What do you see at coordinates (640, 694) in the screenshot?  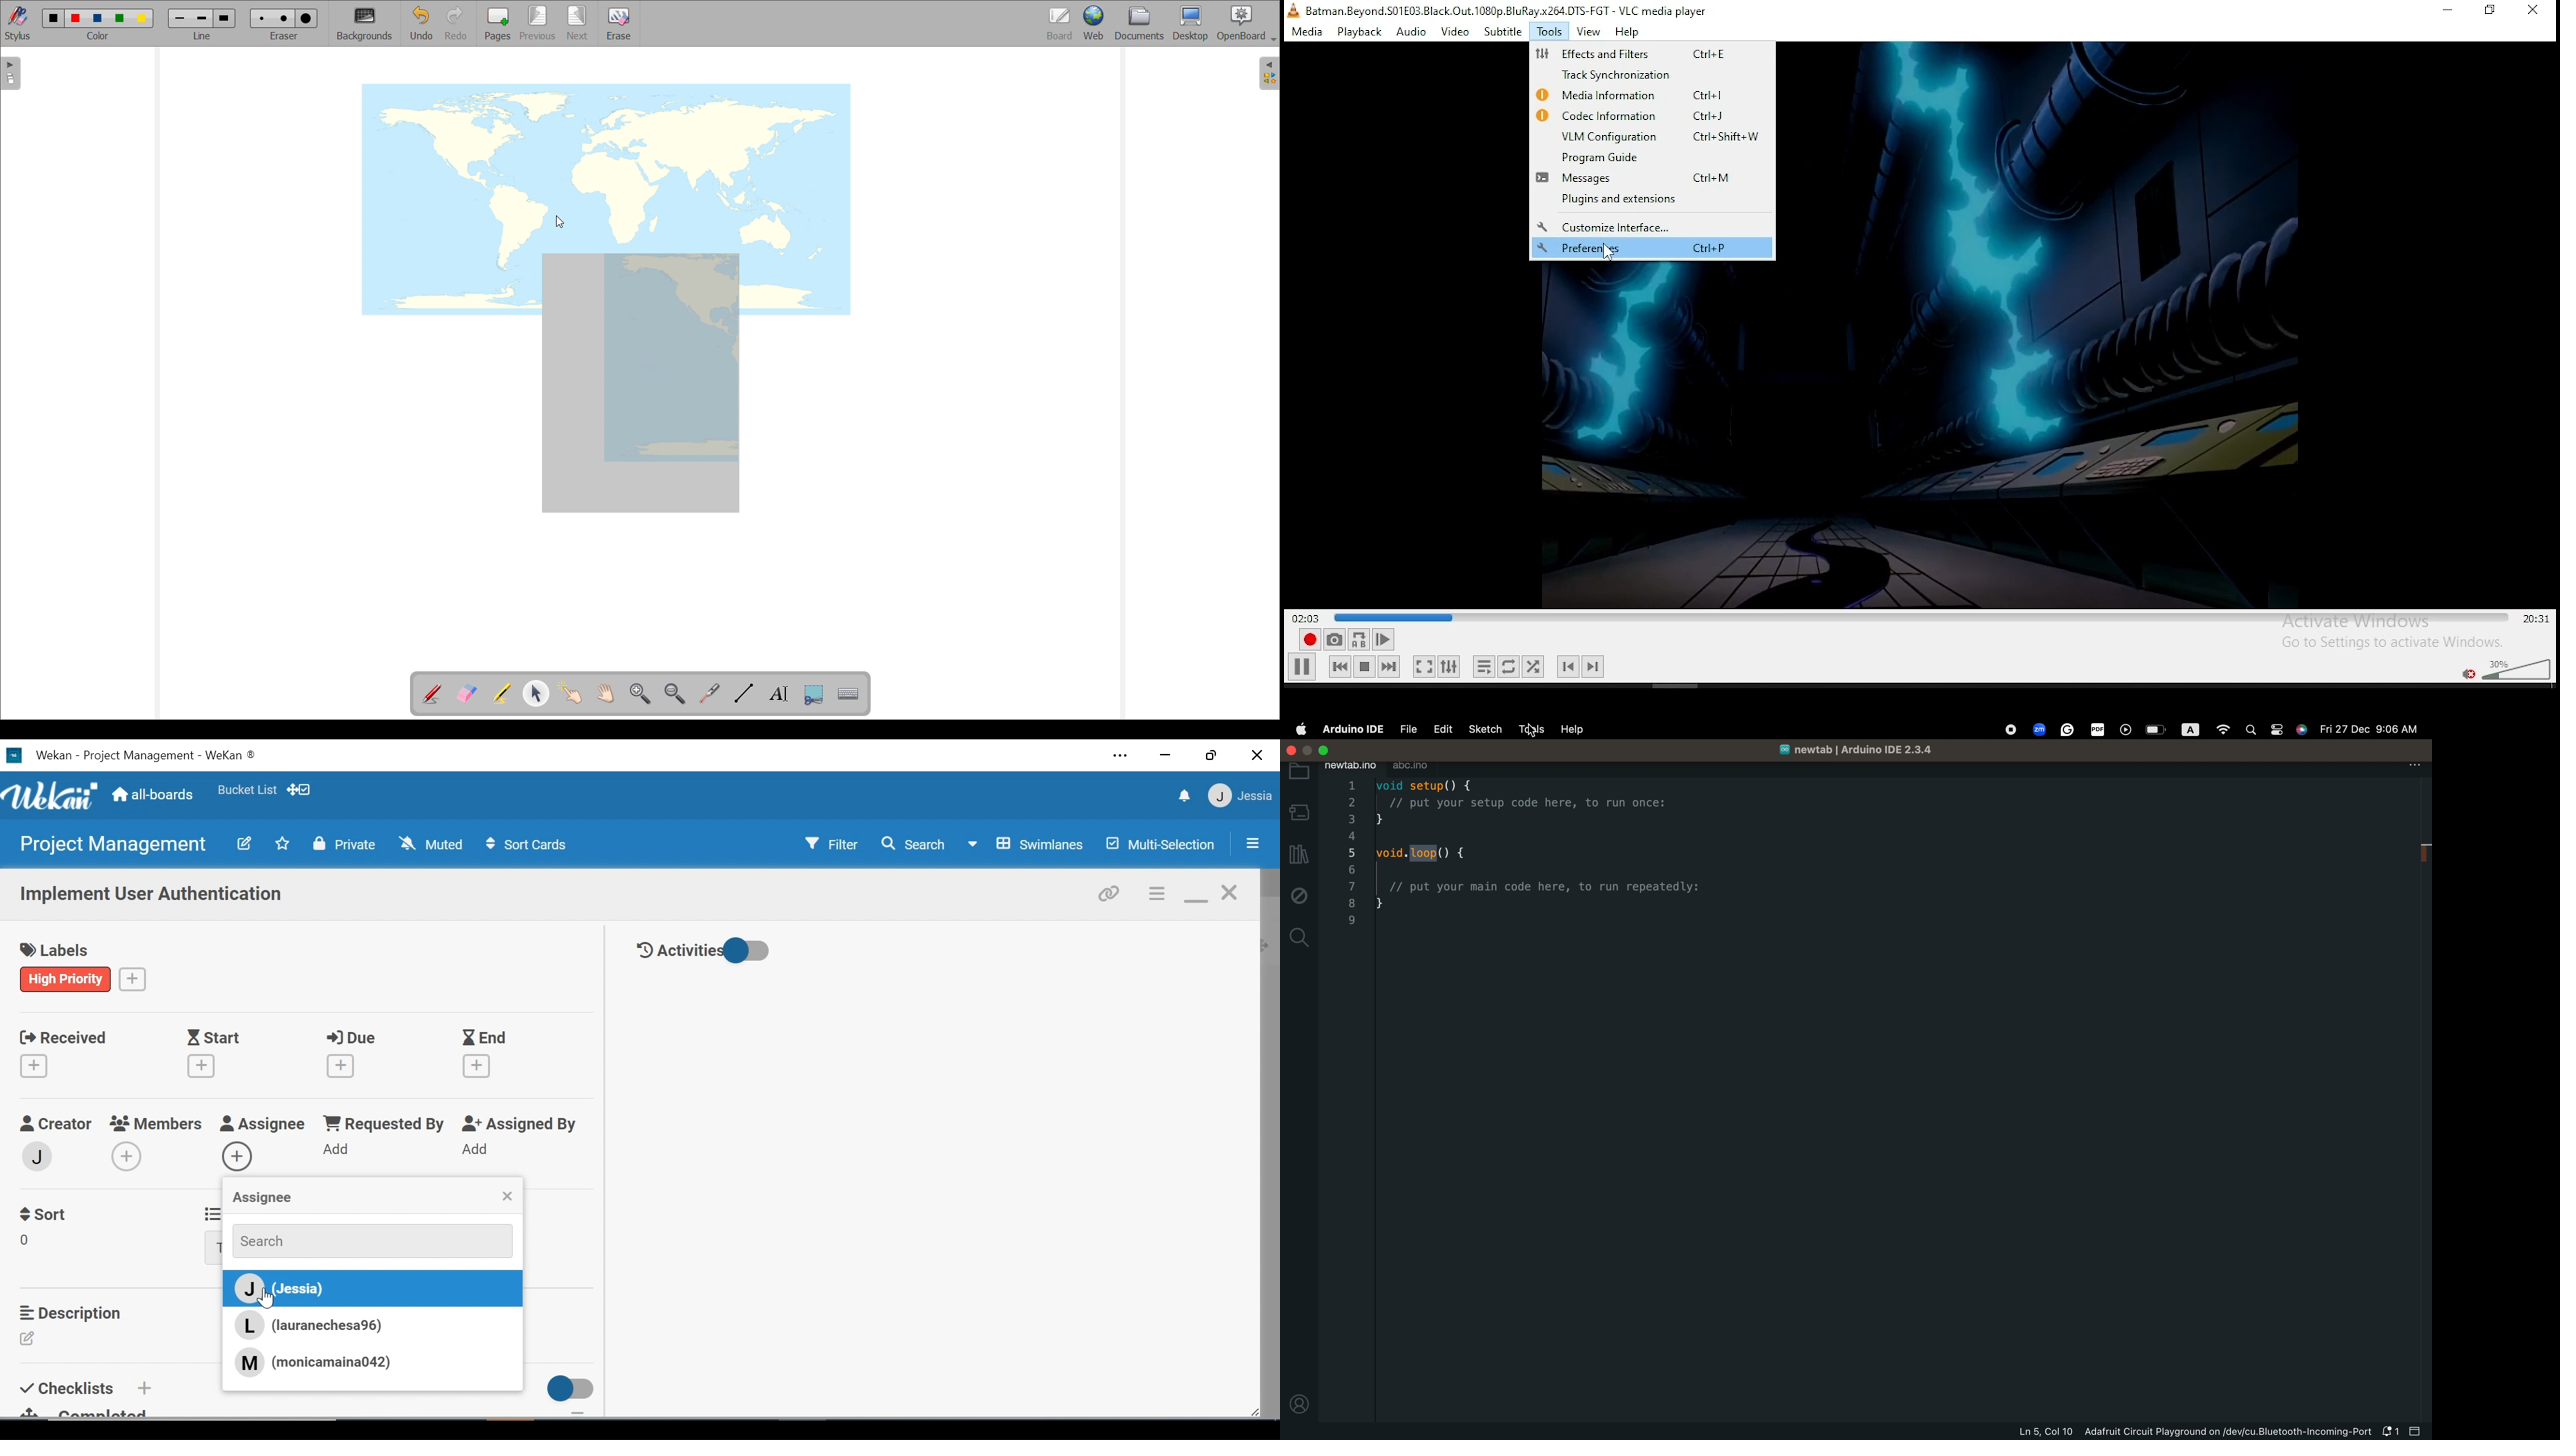 I see `zoom in` at bounding box center [640, 694].